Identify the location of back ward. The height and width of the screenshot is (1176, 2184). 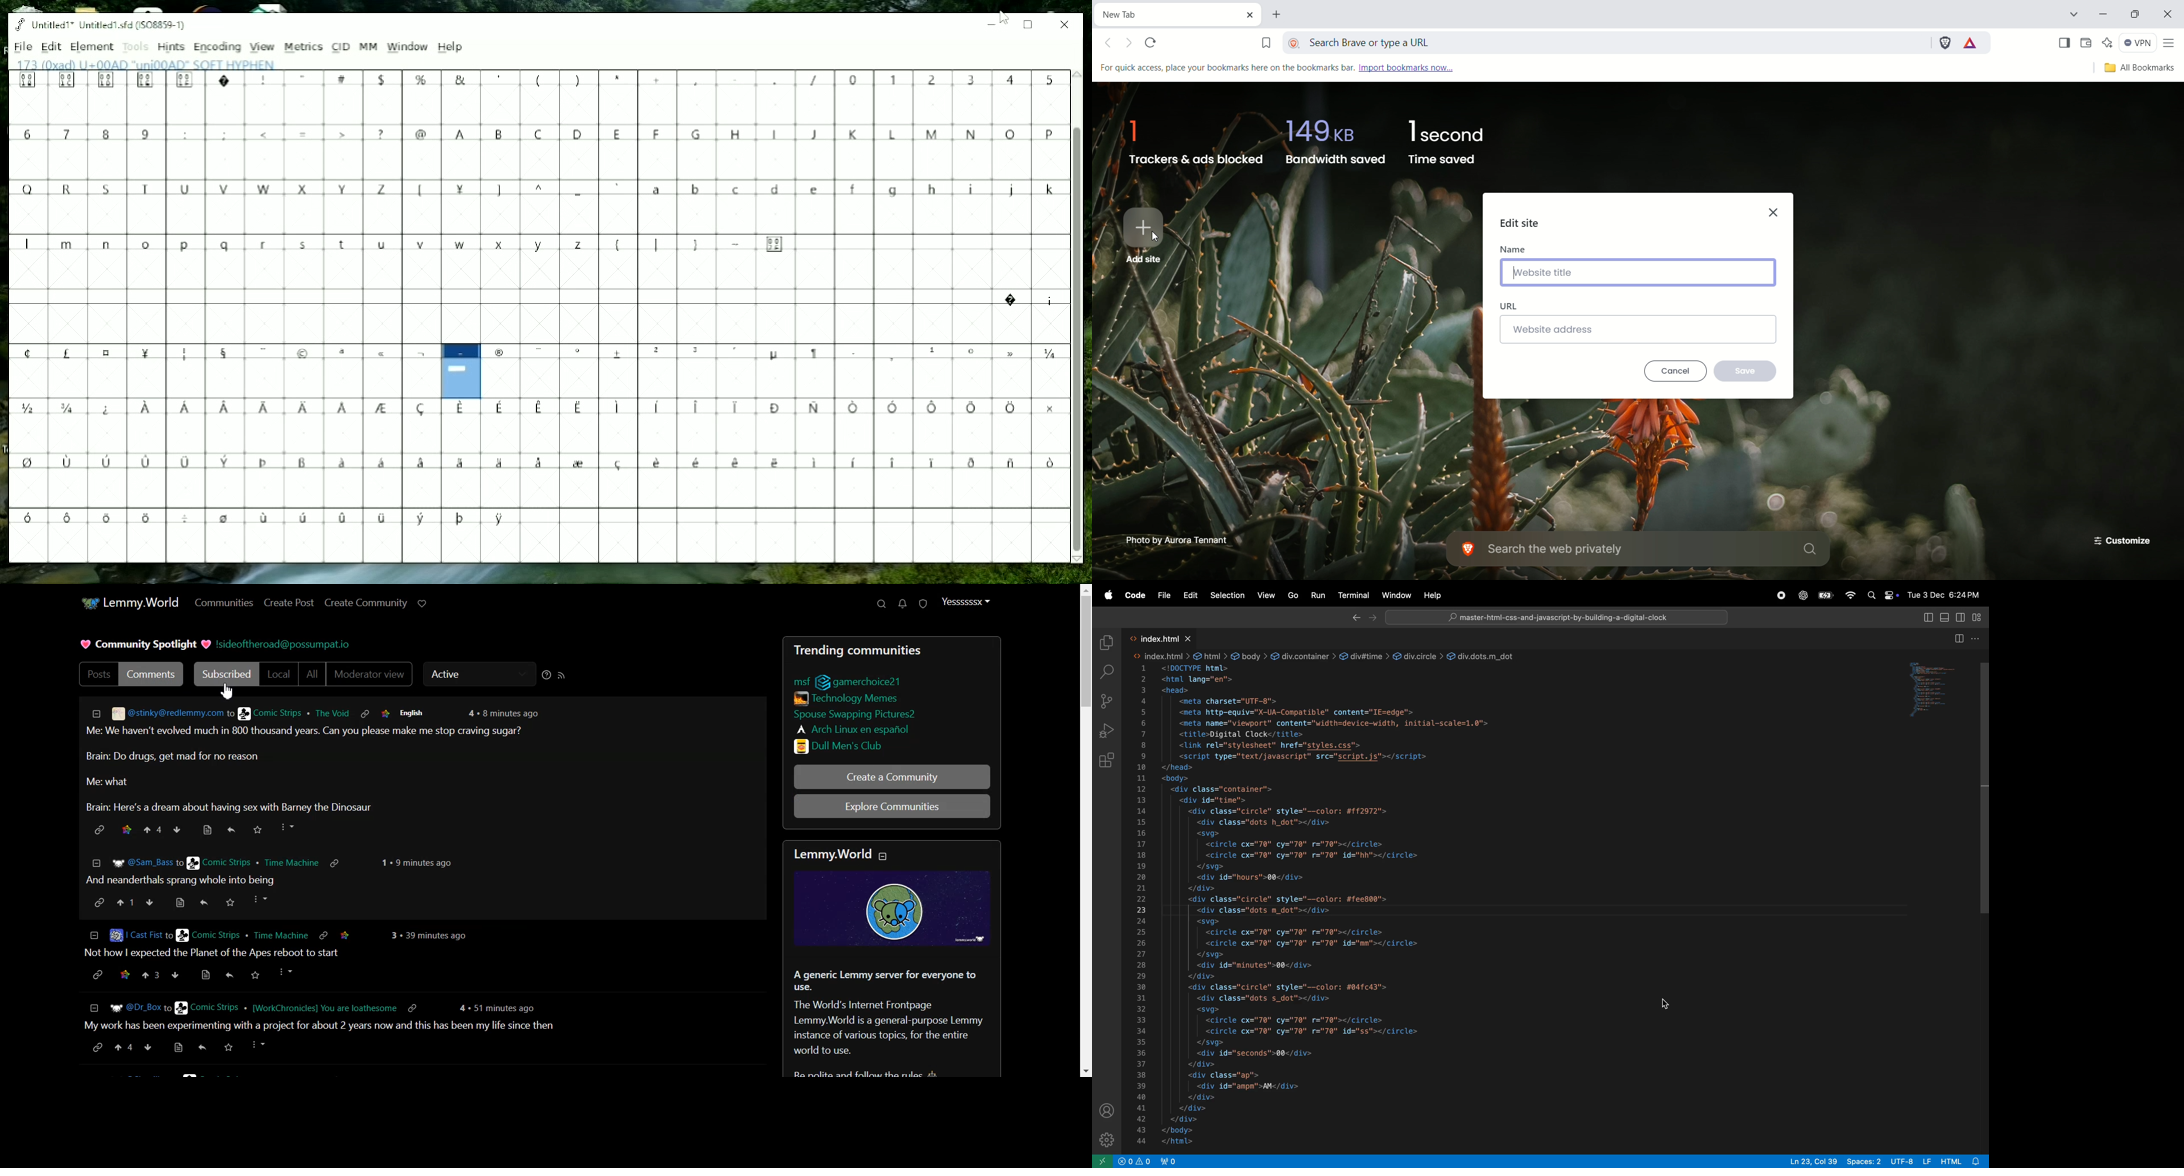
(1351, 617).